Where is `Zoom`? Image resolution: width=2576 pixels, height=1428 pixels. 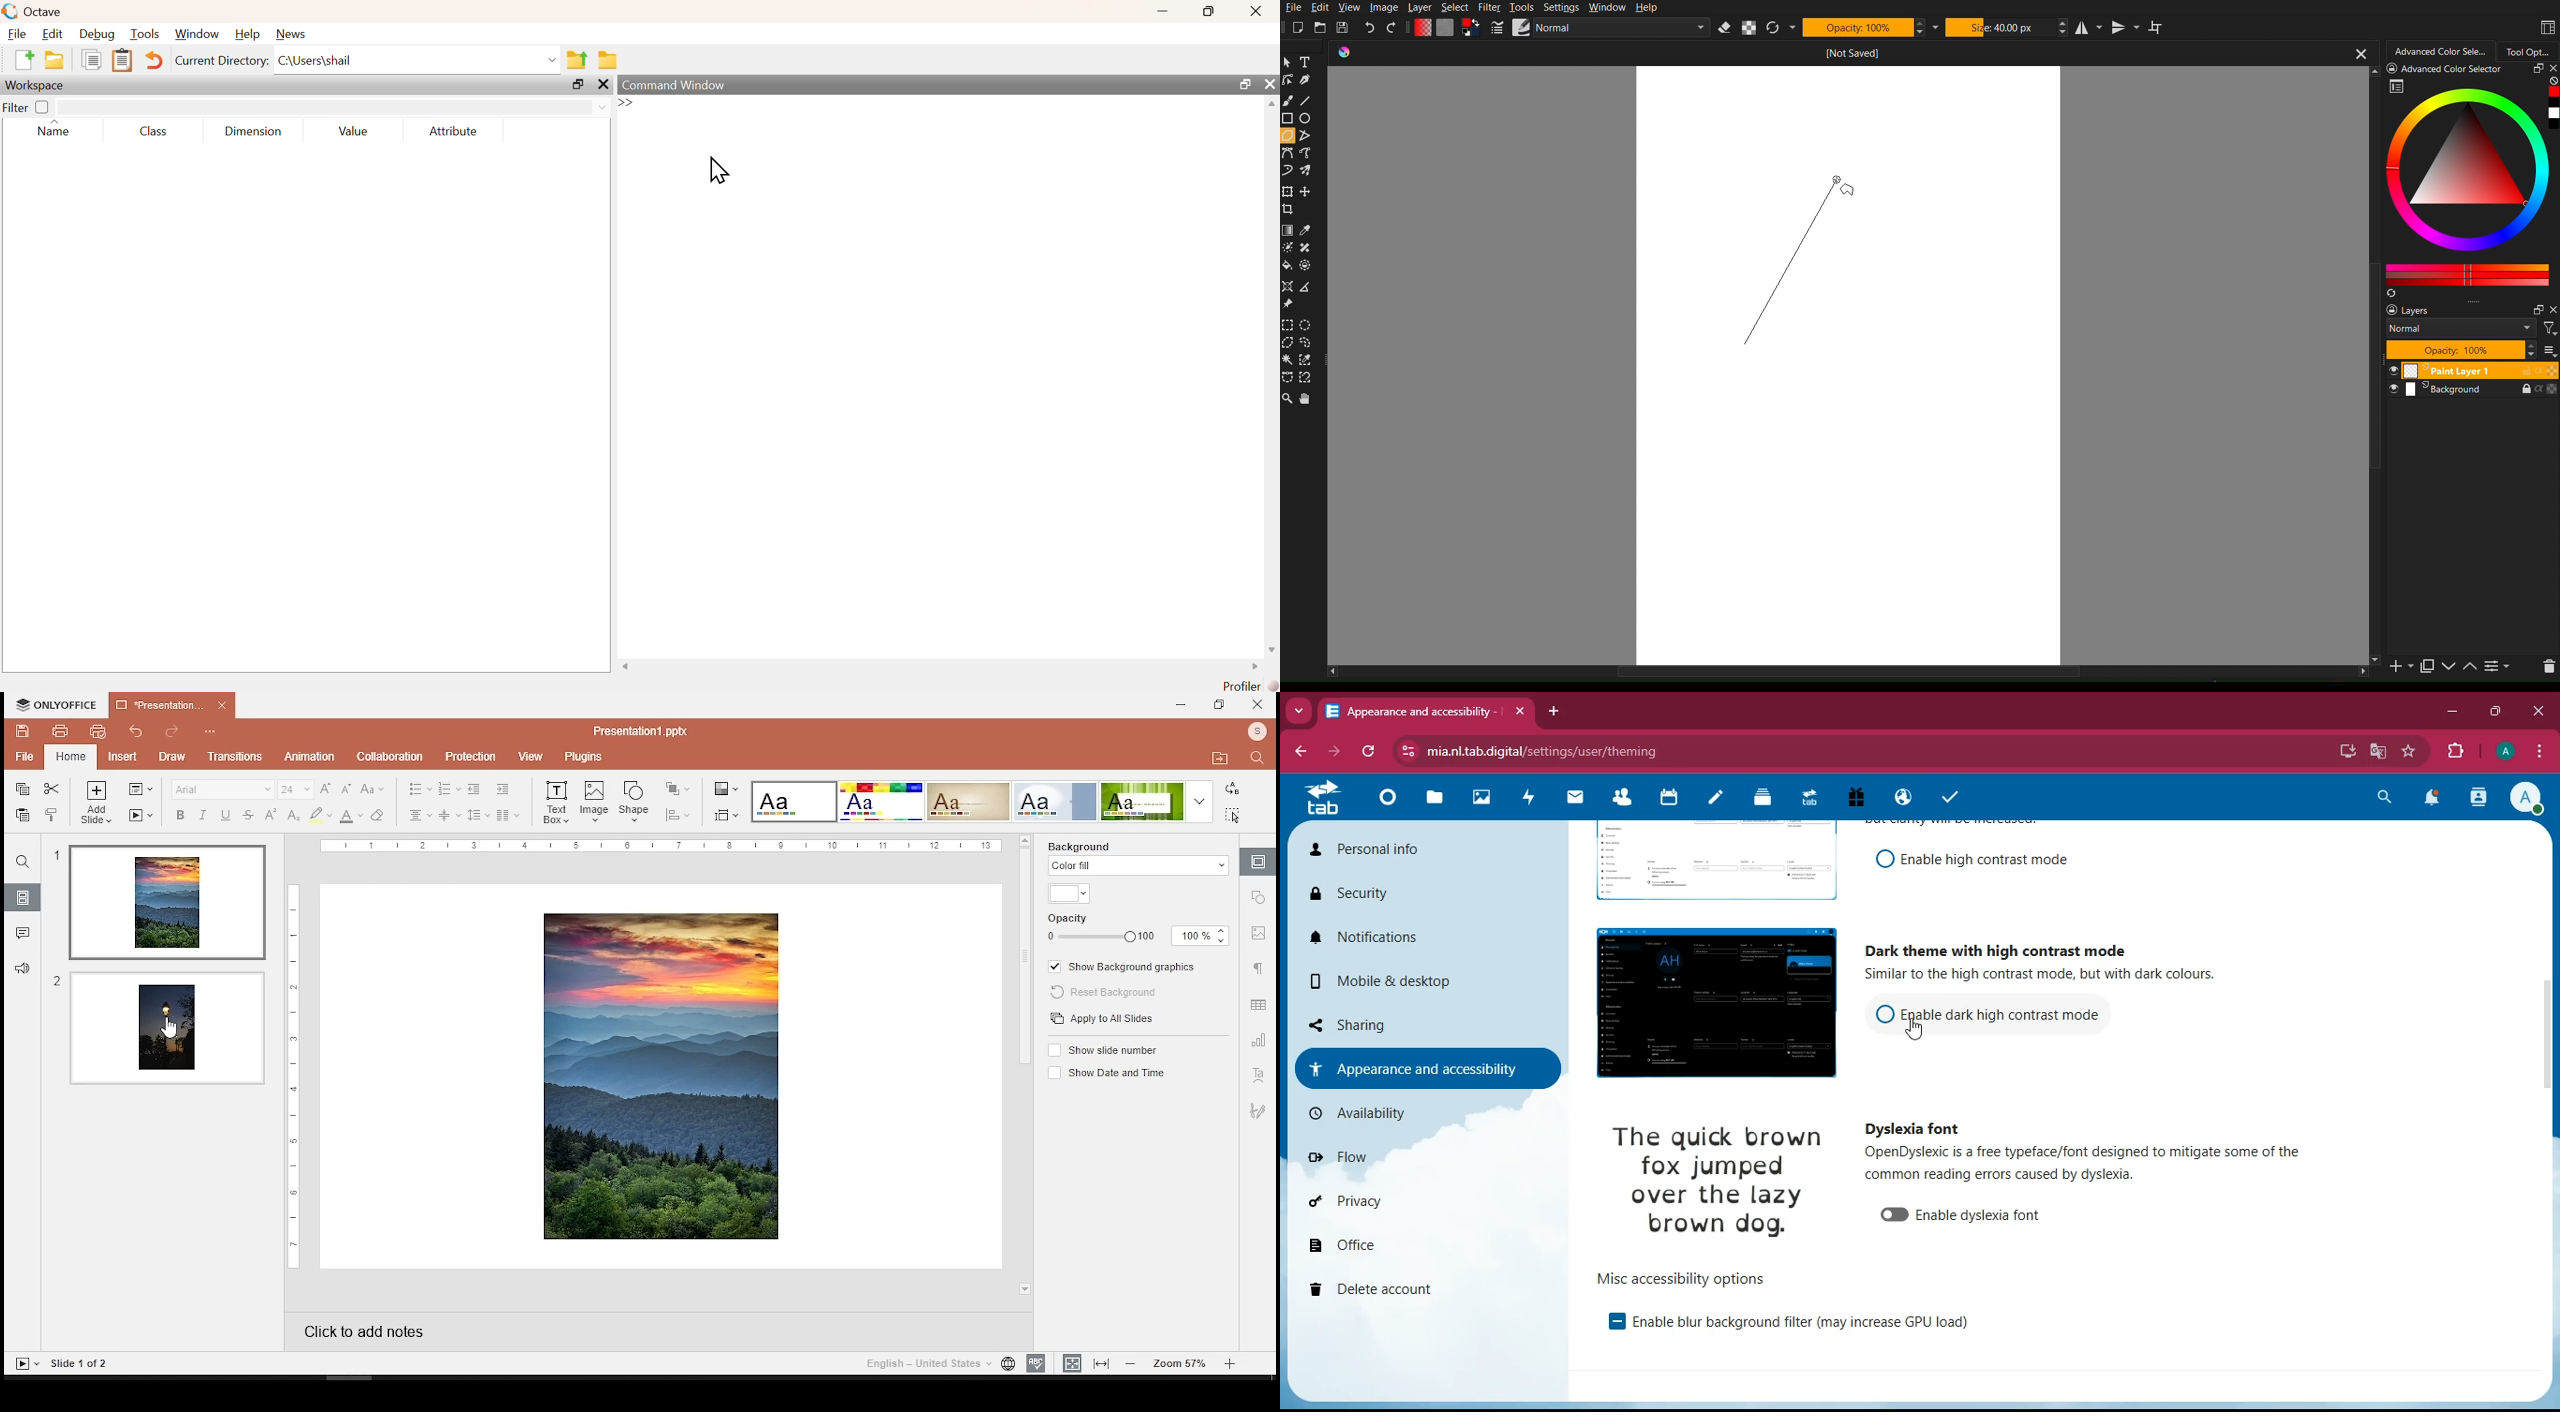
Zoom is located at coordinates (1289, 398).